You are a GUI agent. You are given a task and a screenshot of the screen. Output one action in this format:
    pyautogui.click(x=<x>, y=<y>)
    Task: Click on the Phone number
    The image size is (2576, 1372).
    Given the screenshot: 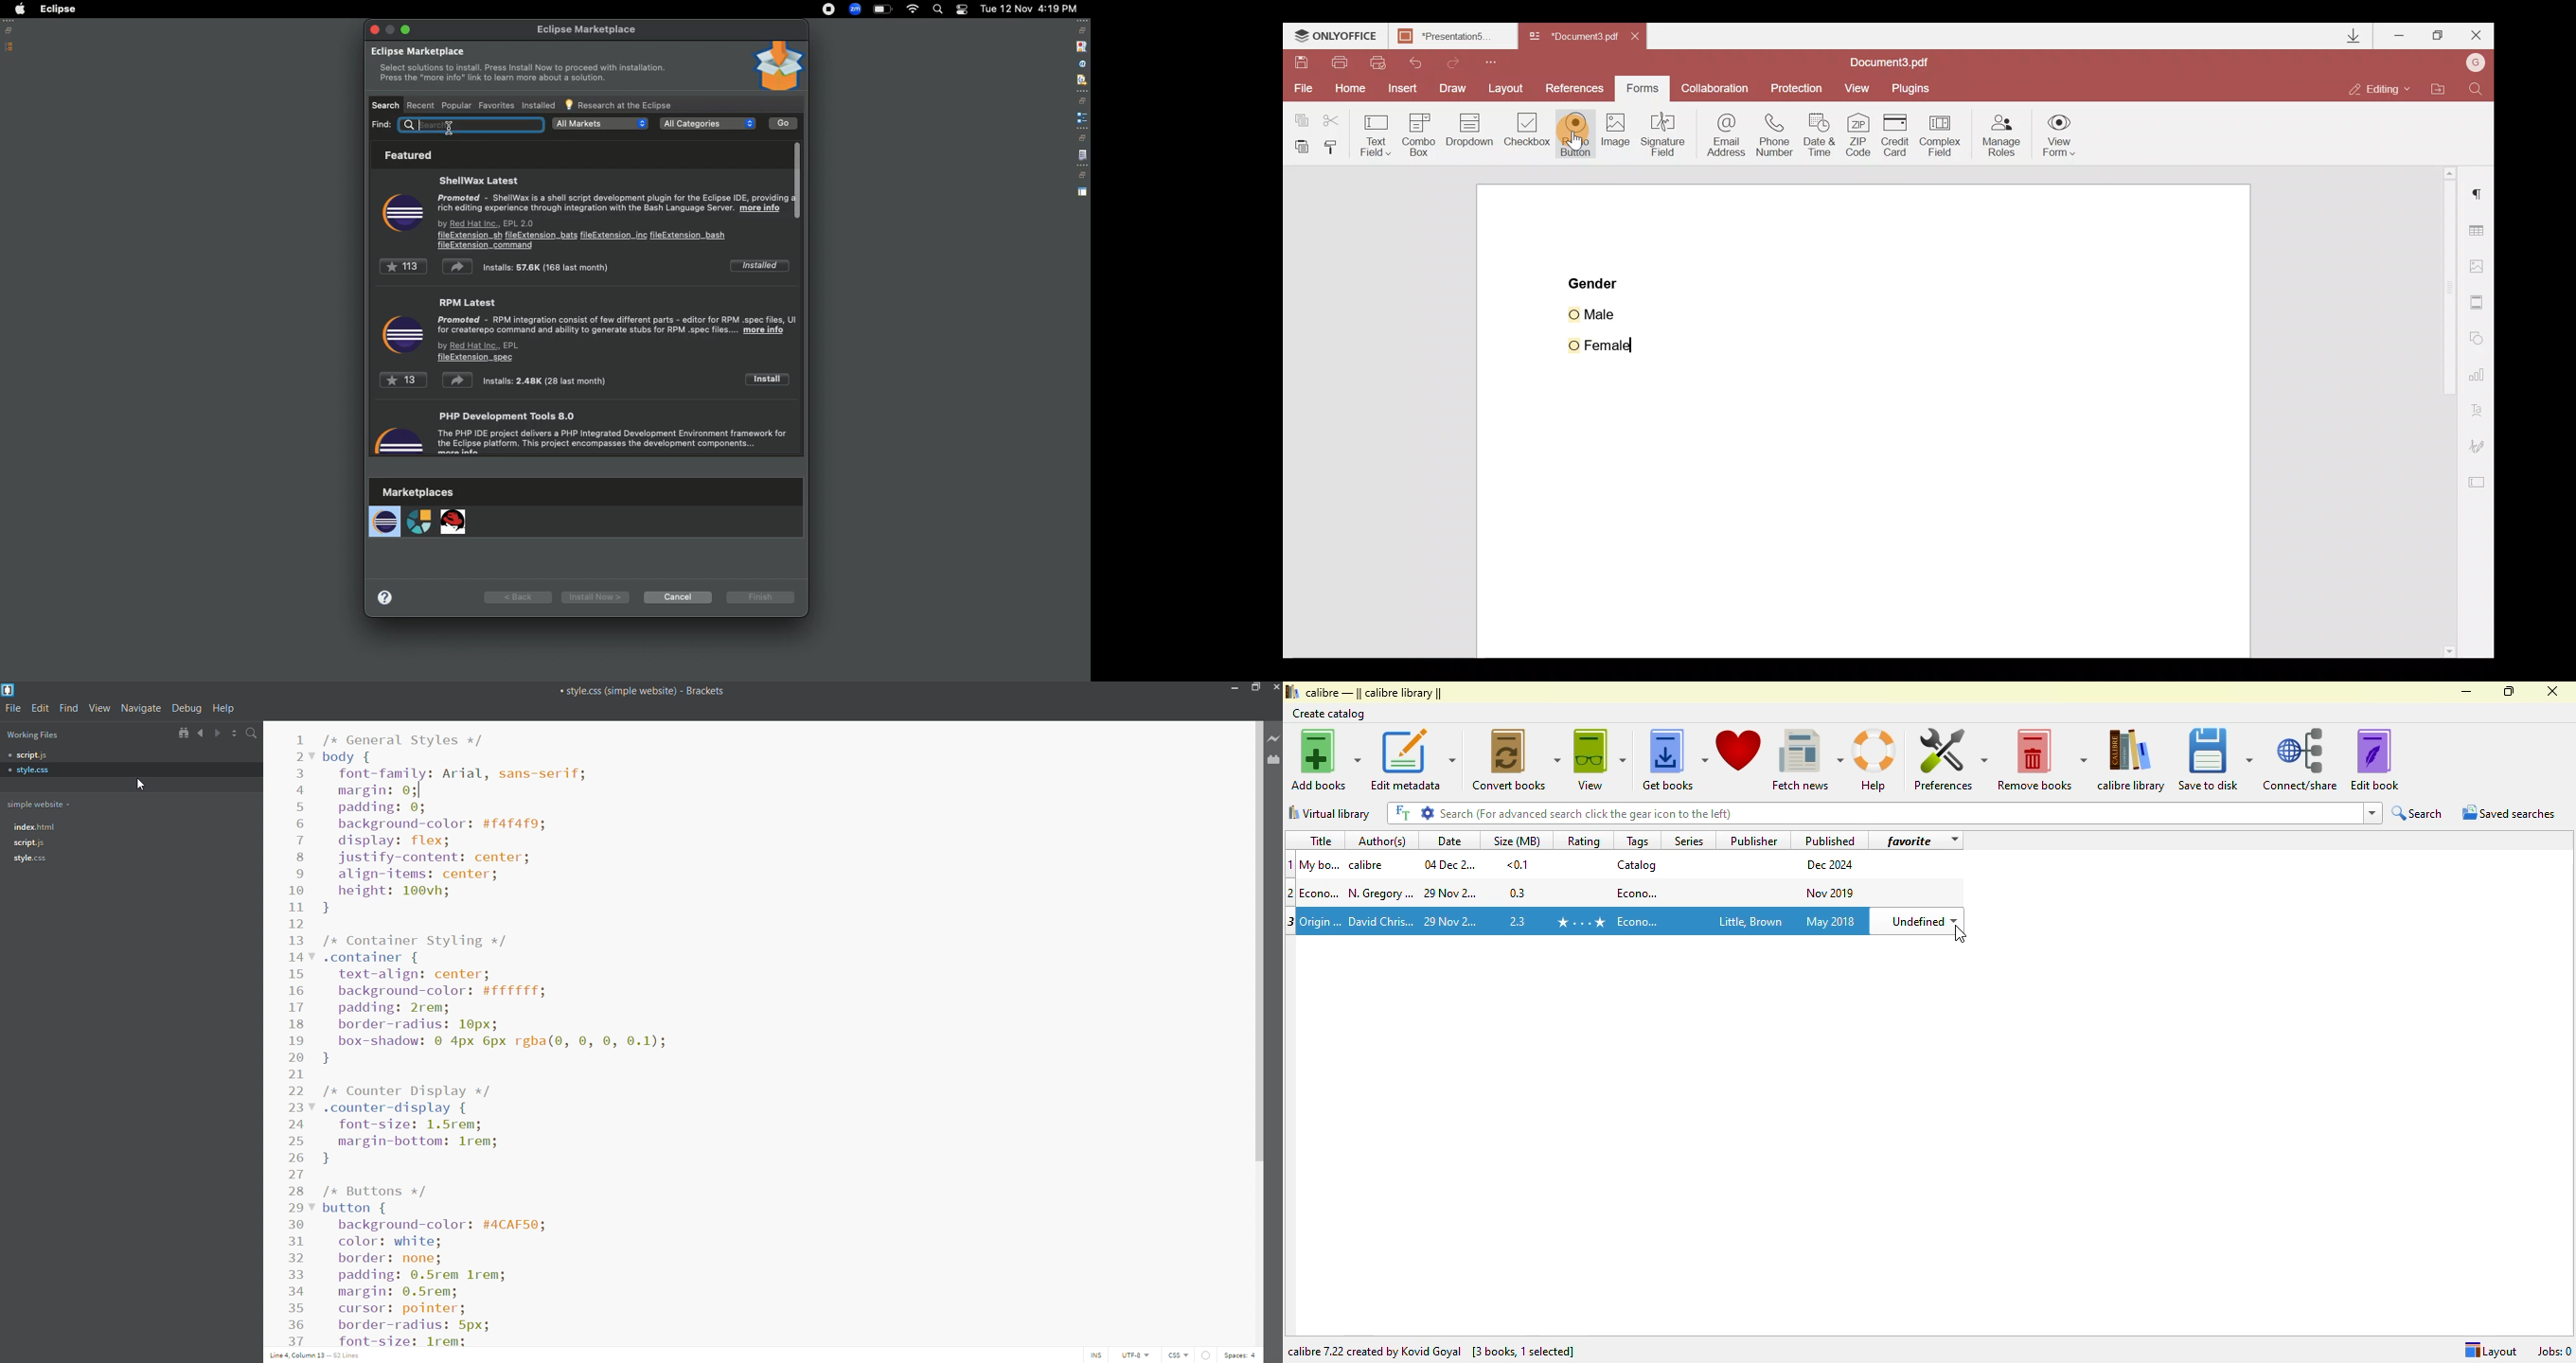 What is the action you would take?
    pyautogui.click(x=1780, y=134)
    